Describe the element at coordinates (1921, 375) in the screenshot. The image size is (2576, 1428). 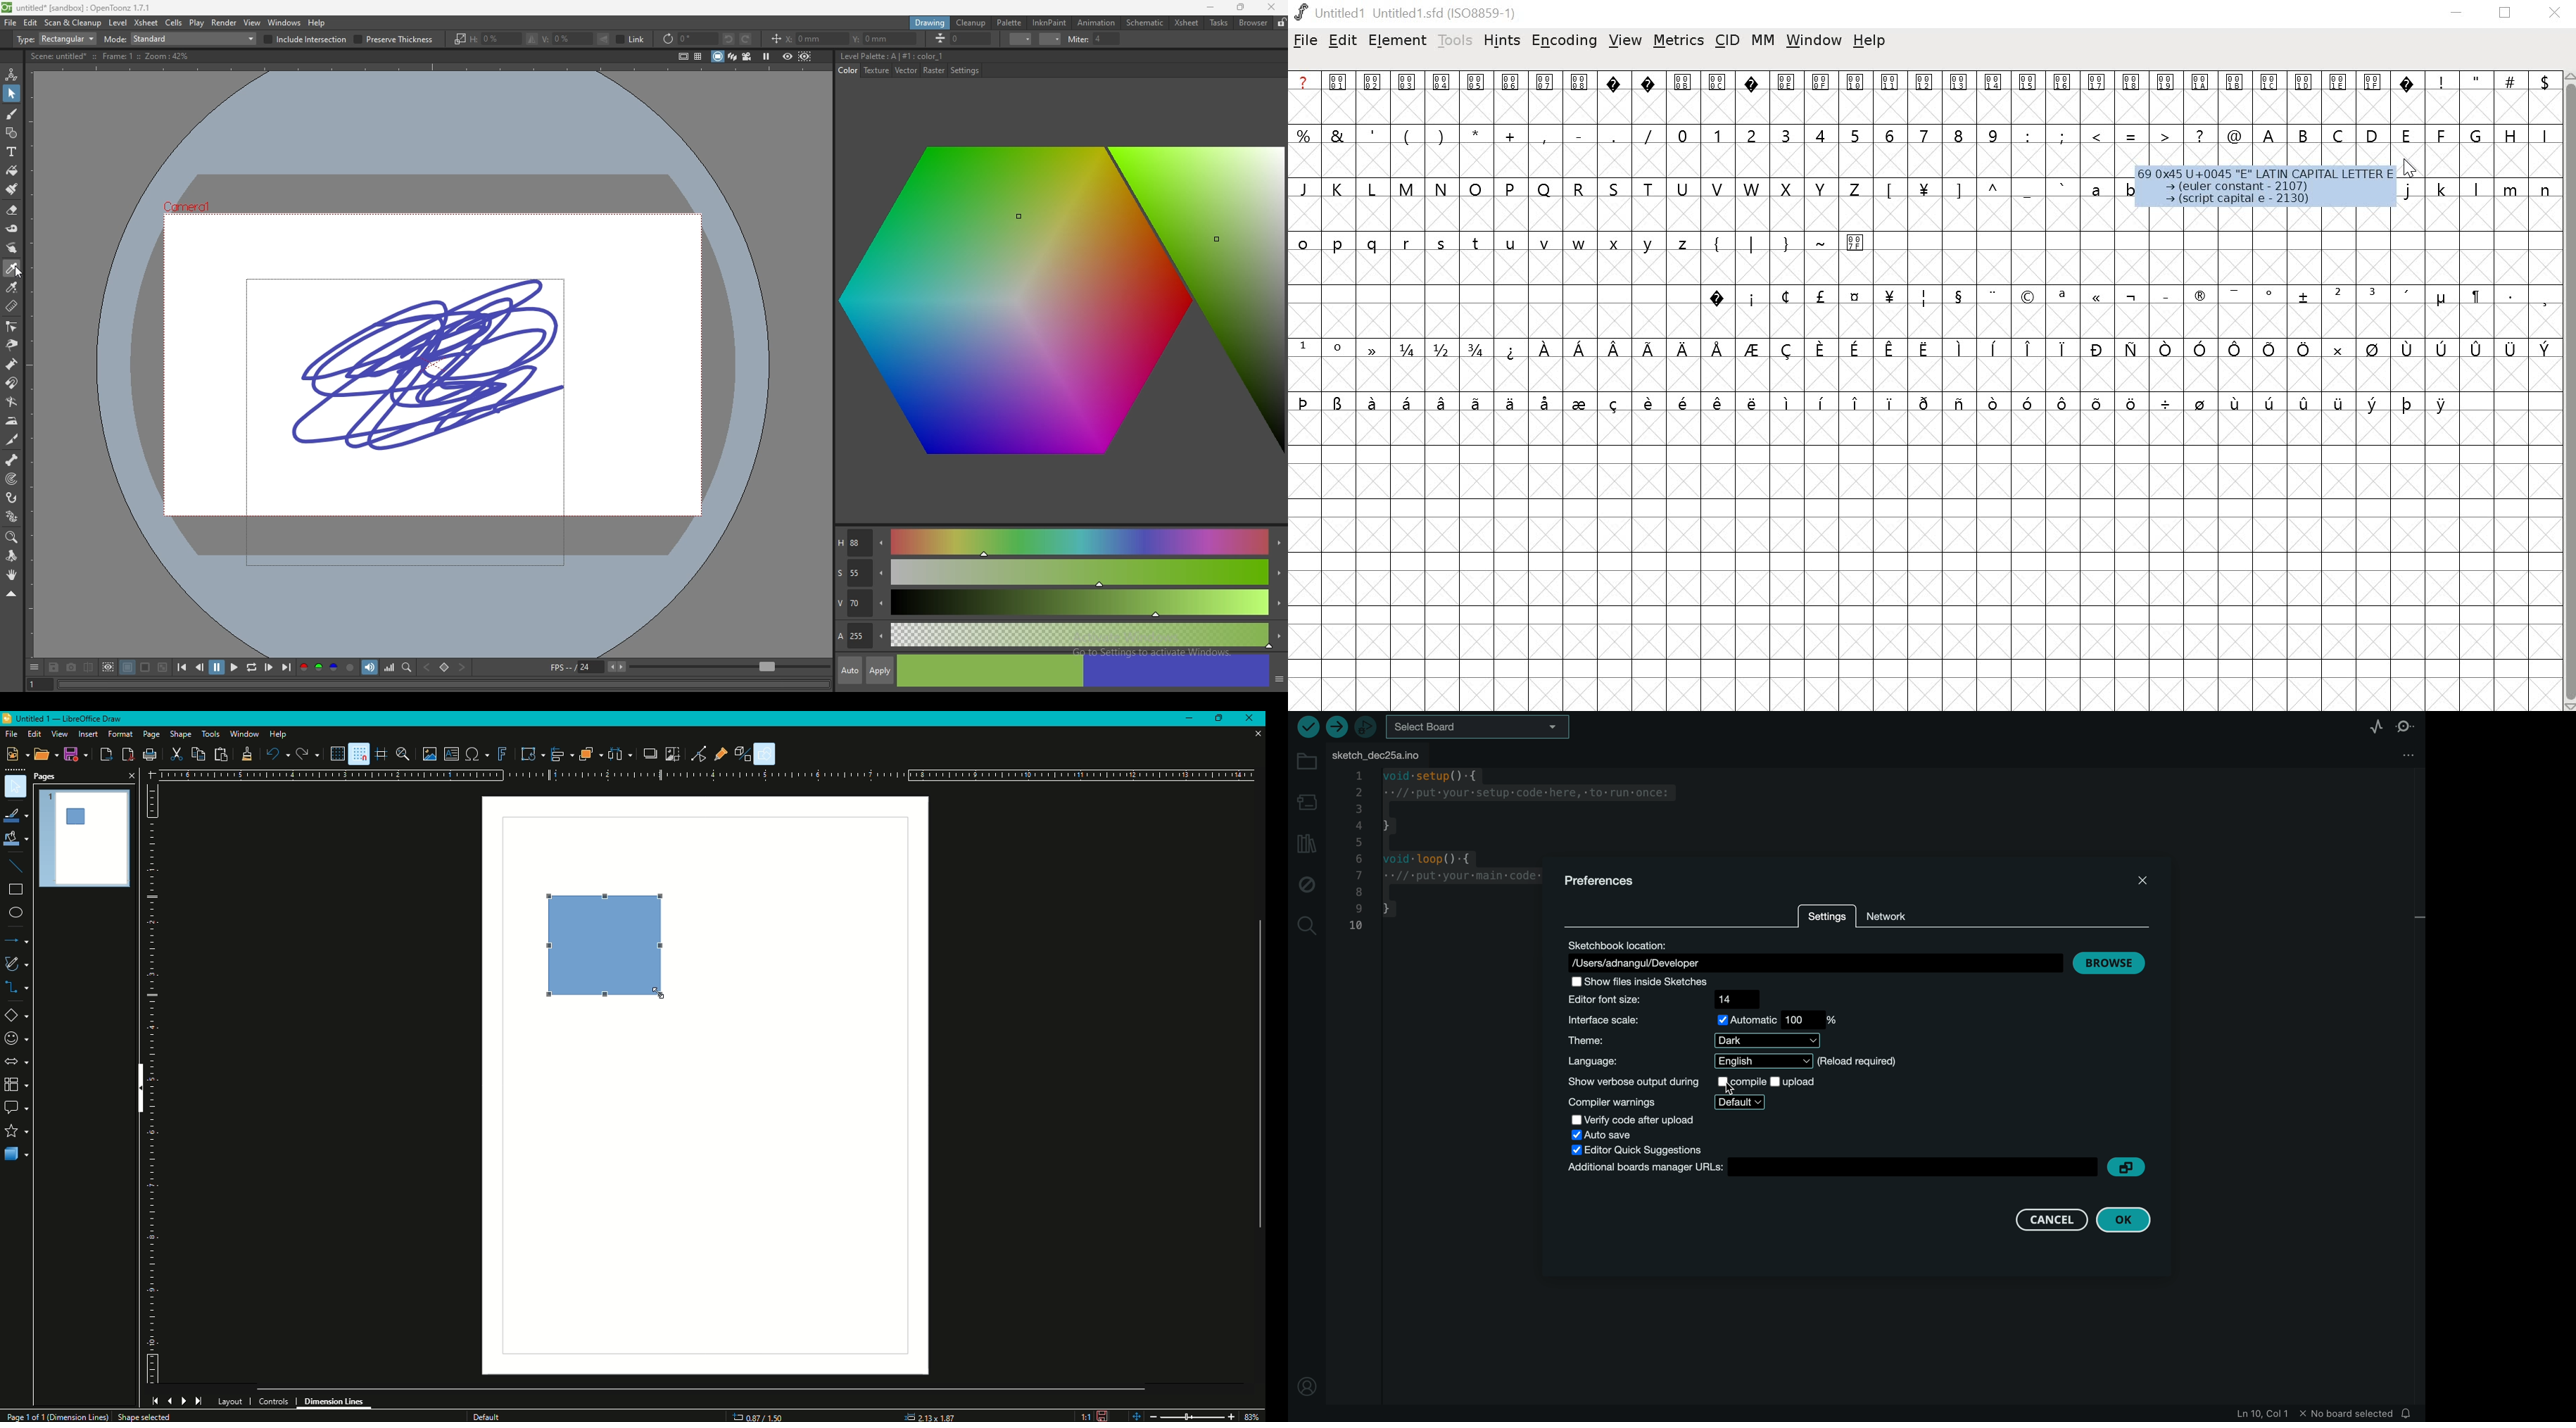
I see `empty cells` at that location.